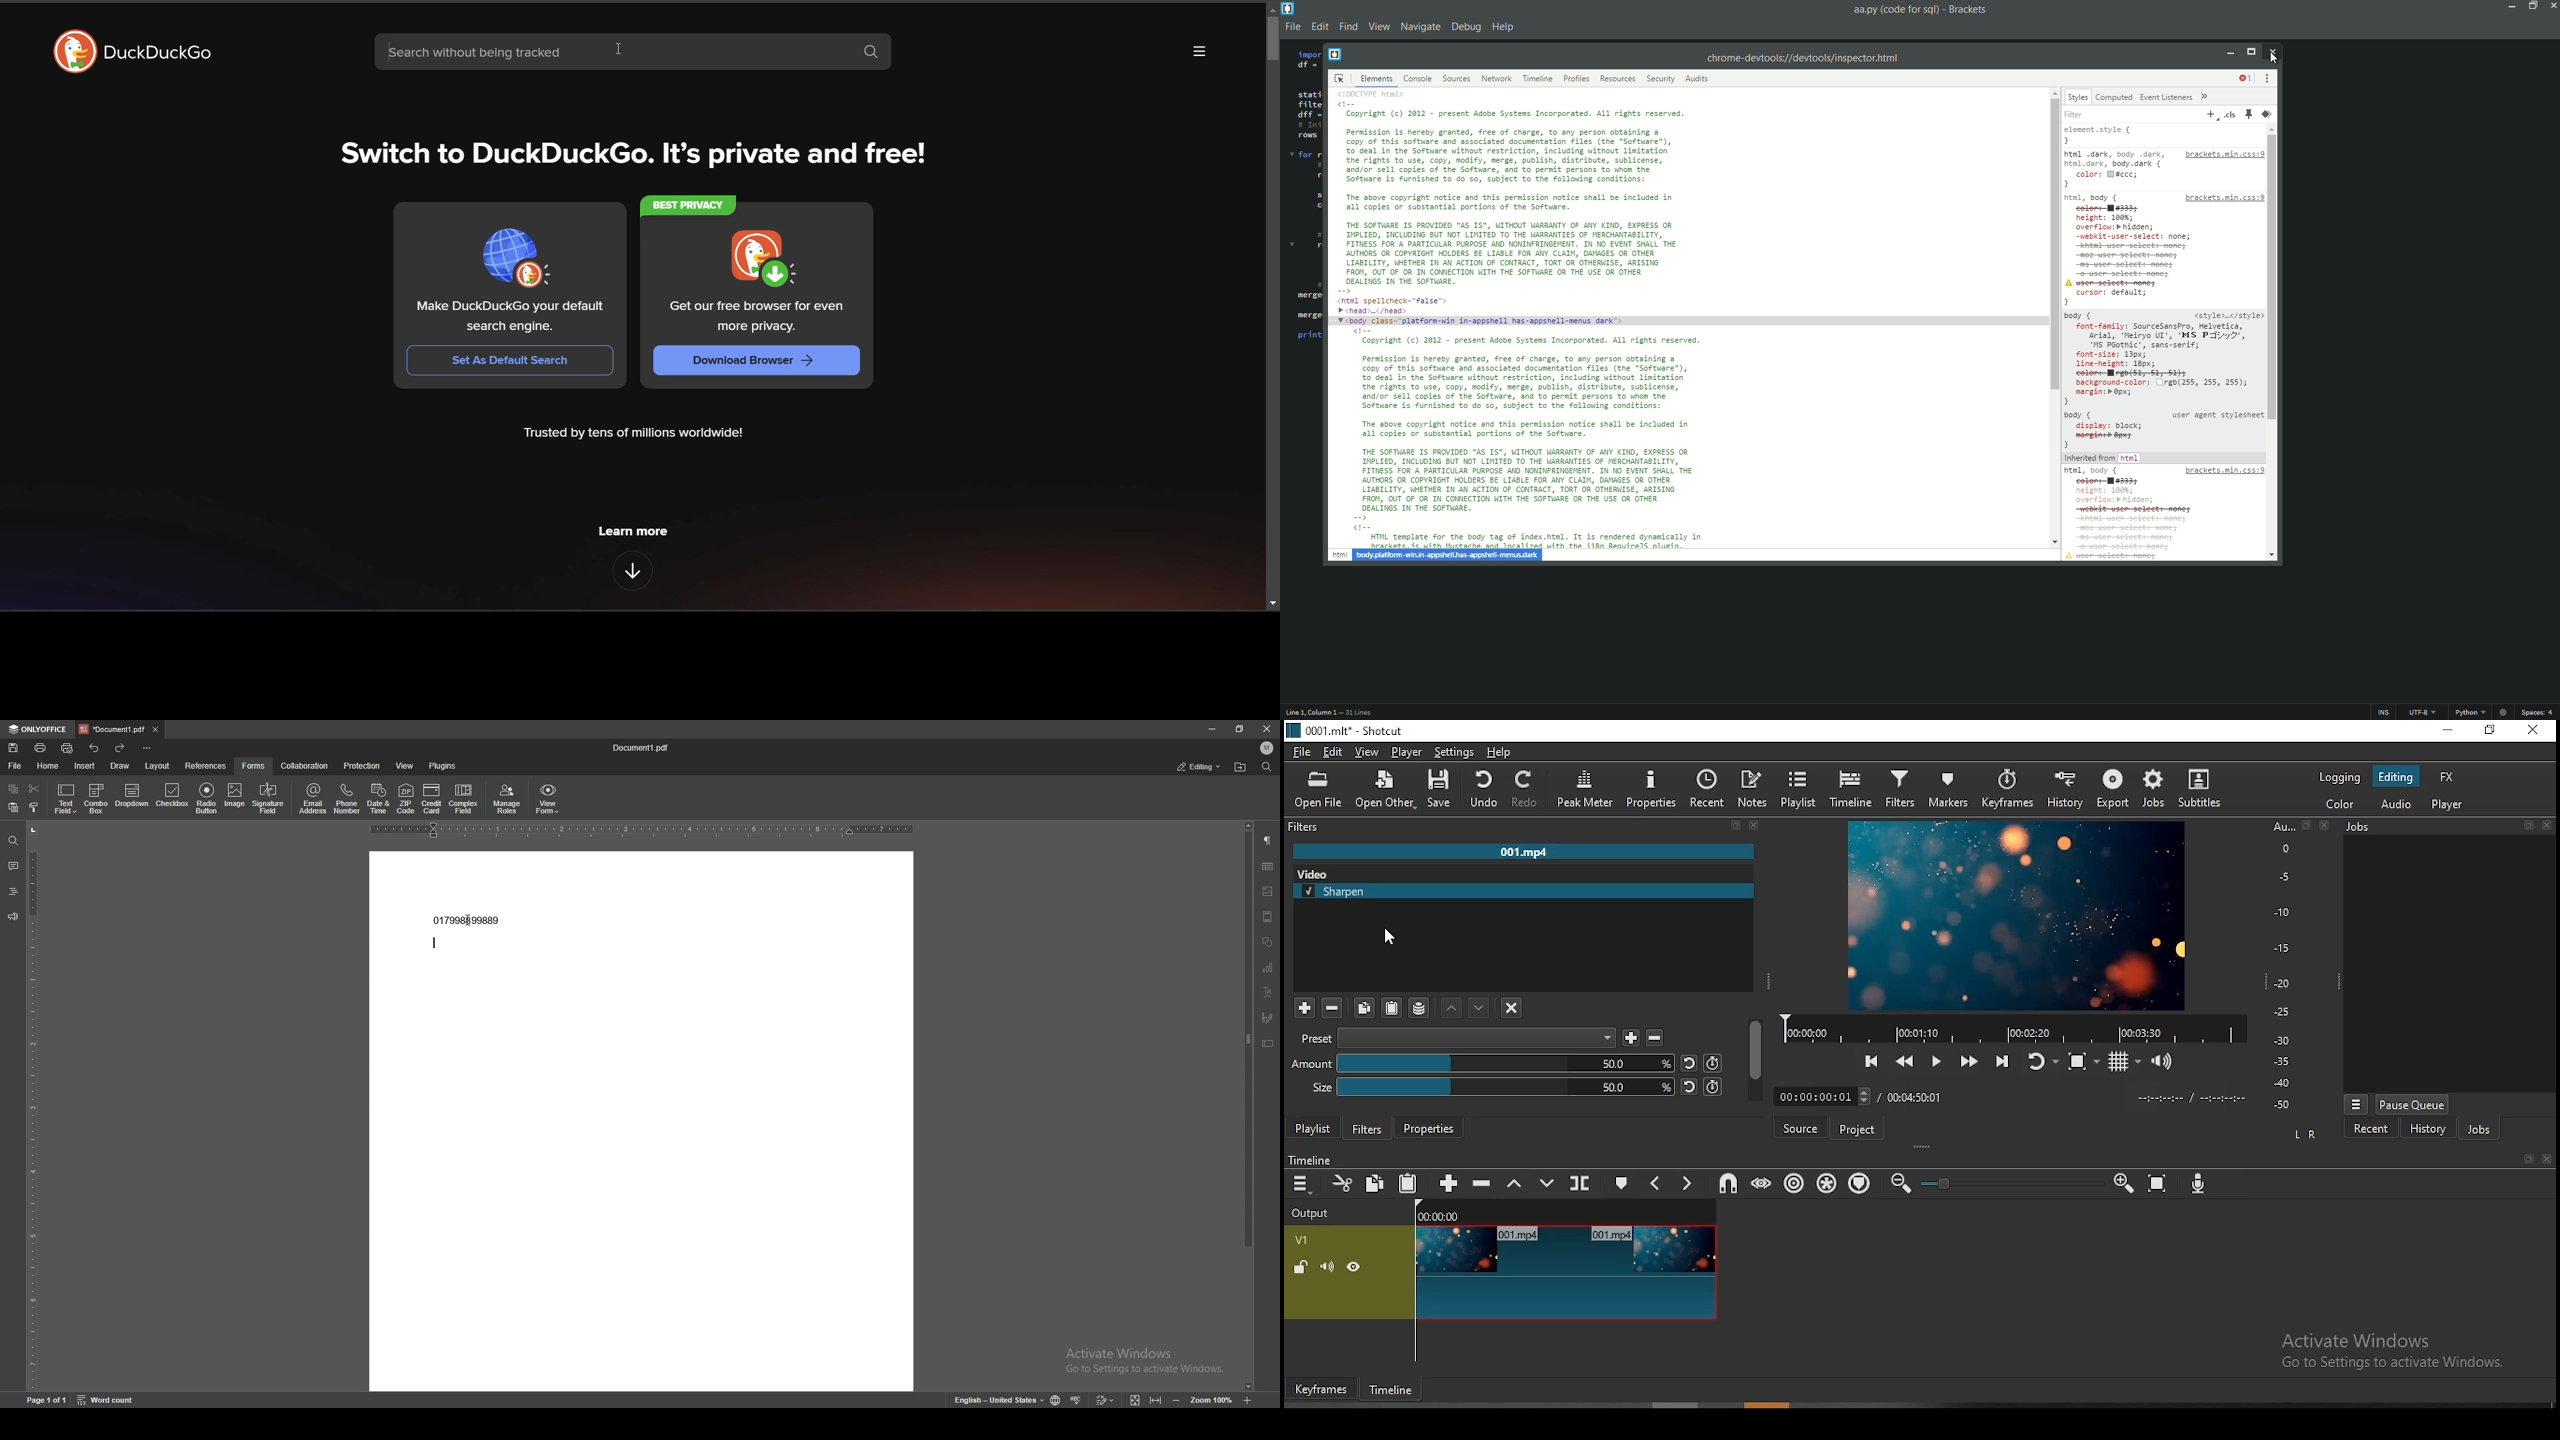 The width and height of the screenshot is (2576, 1456). What do you see at coordinates (2373, 1128) in the screenshot?
I see `recent` at bounding box center [2373, 1128].